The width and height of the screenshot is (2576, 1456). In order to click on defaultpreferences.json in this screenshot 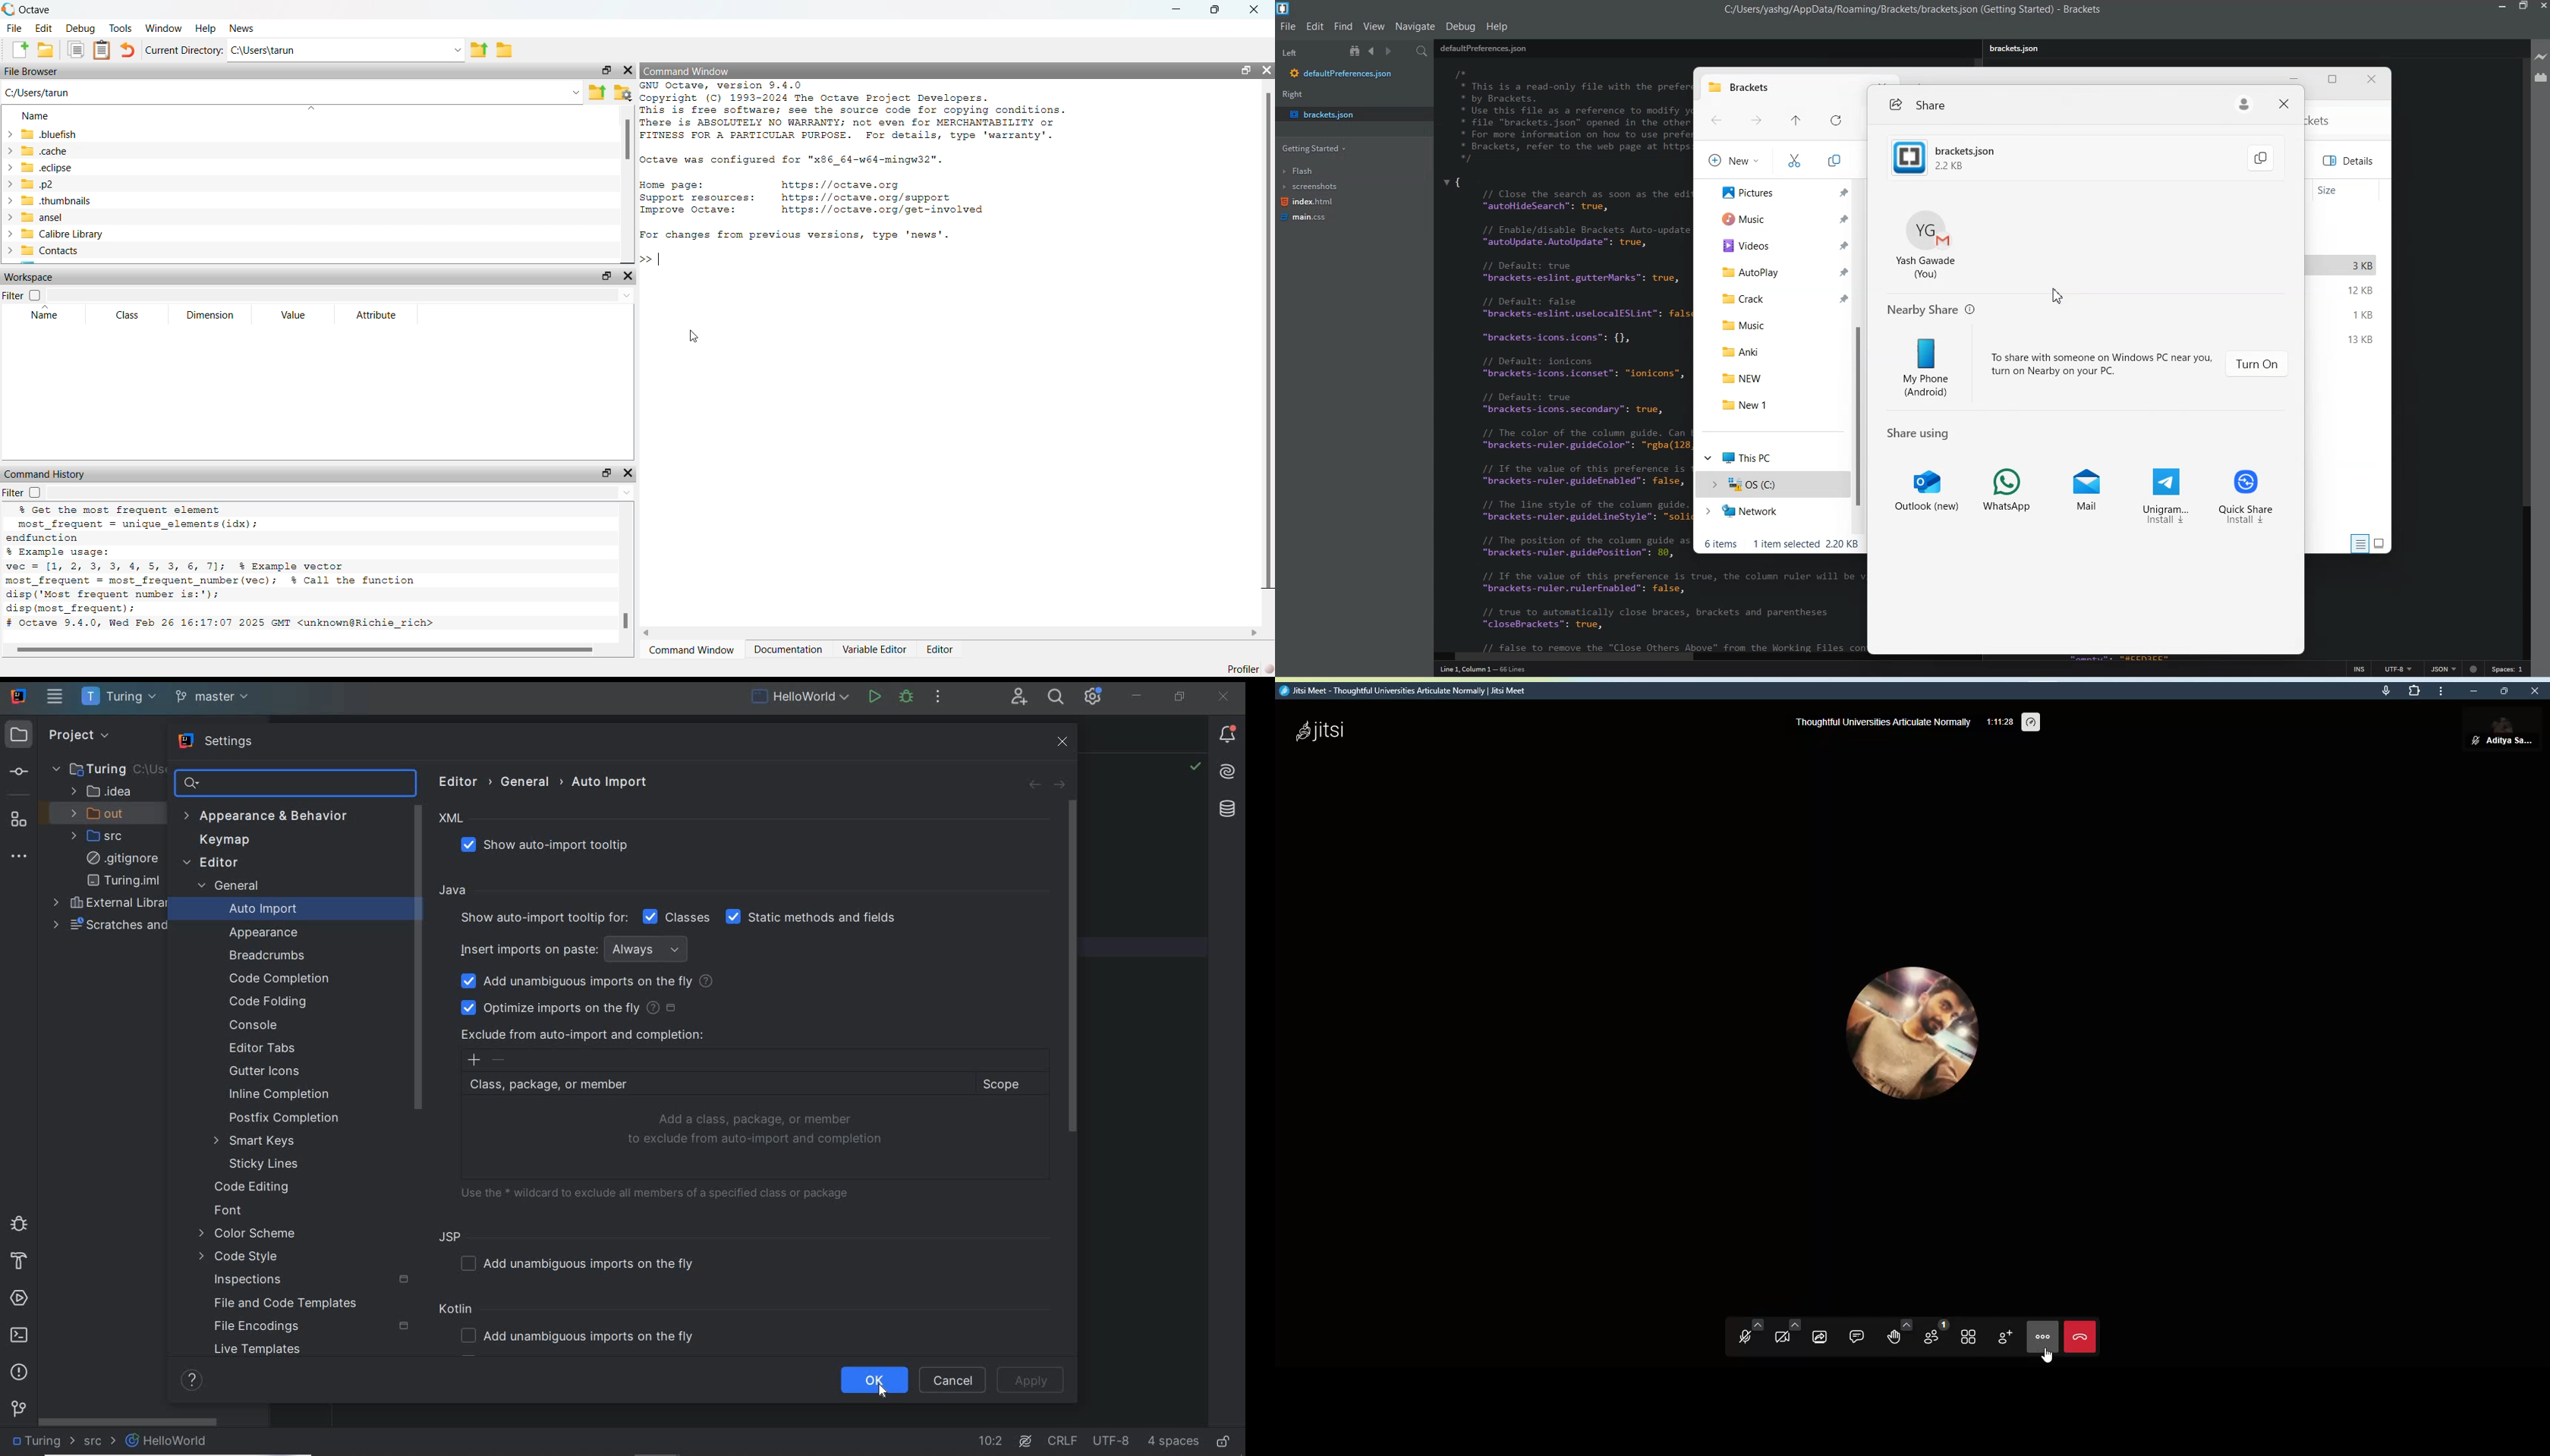, I will do `click(1342, 74)`.